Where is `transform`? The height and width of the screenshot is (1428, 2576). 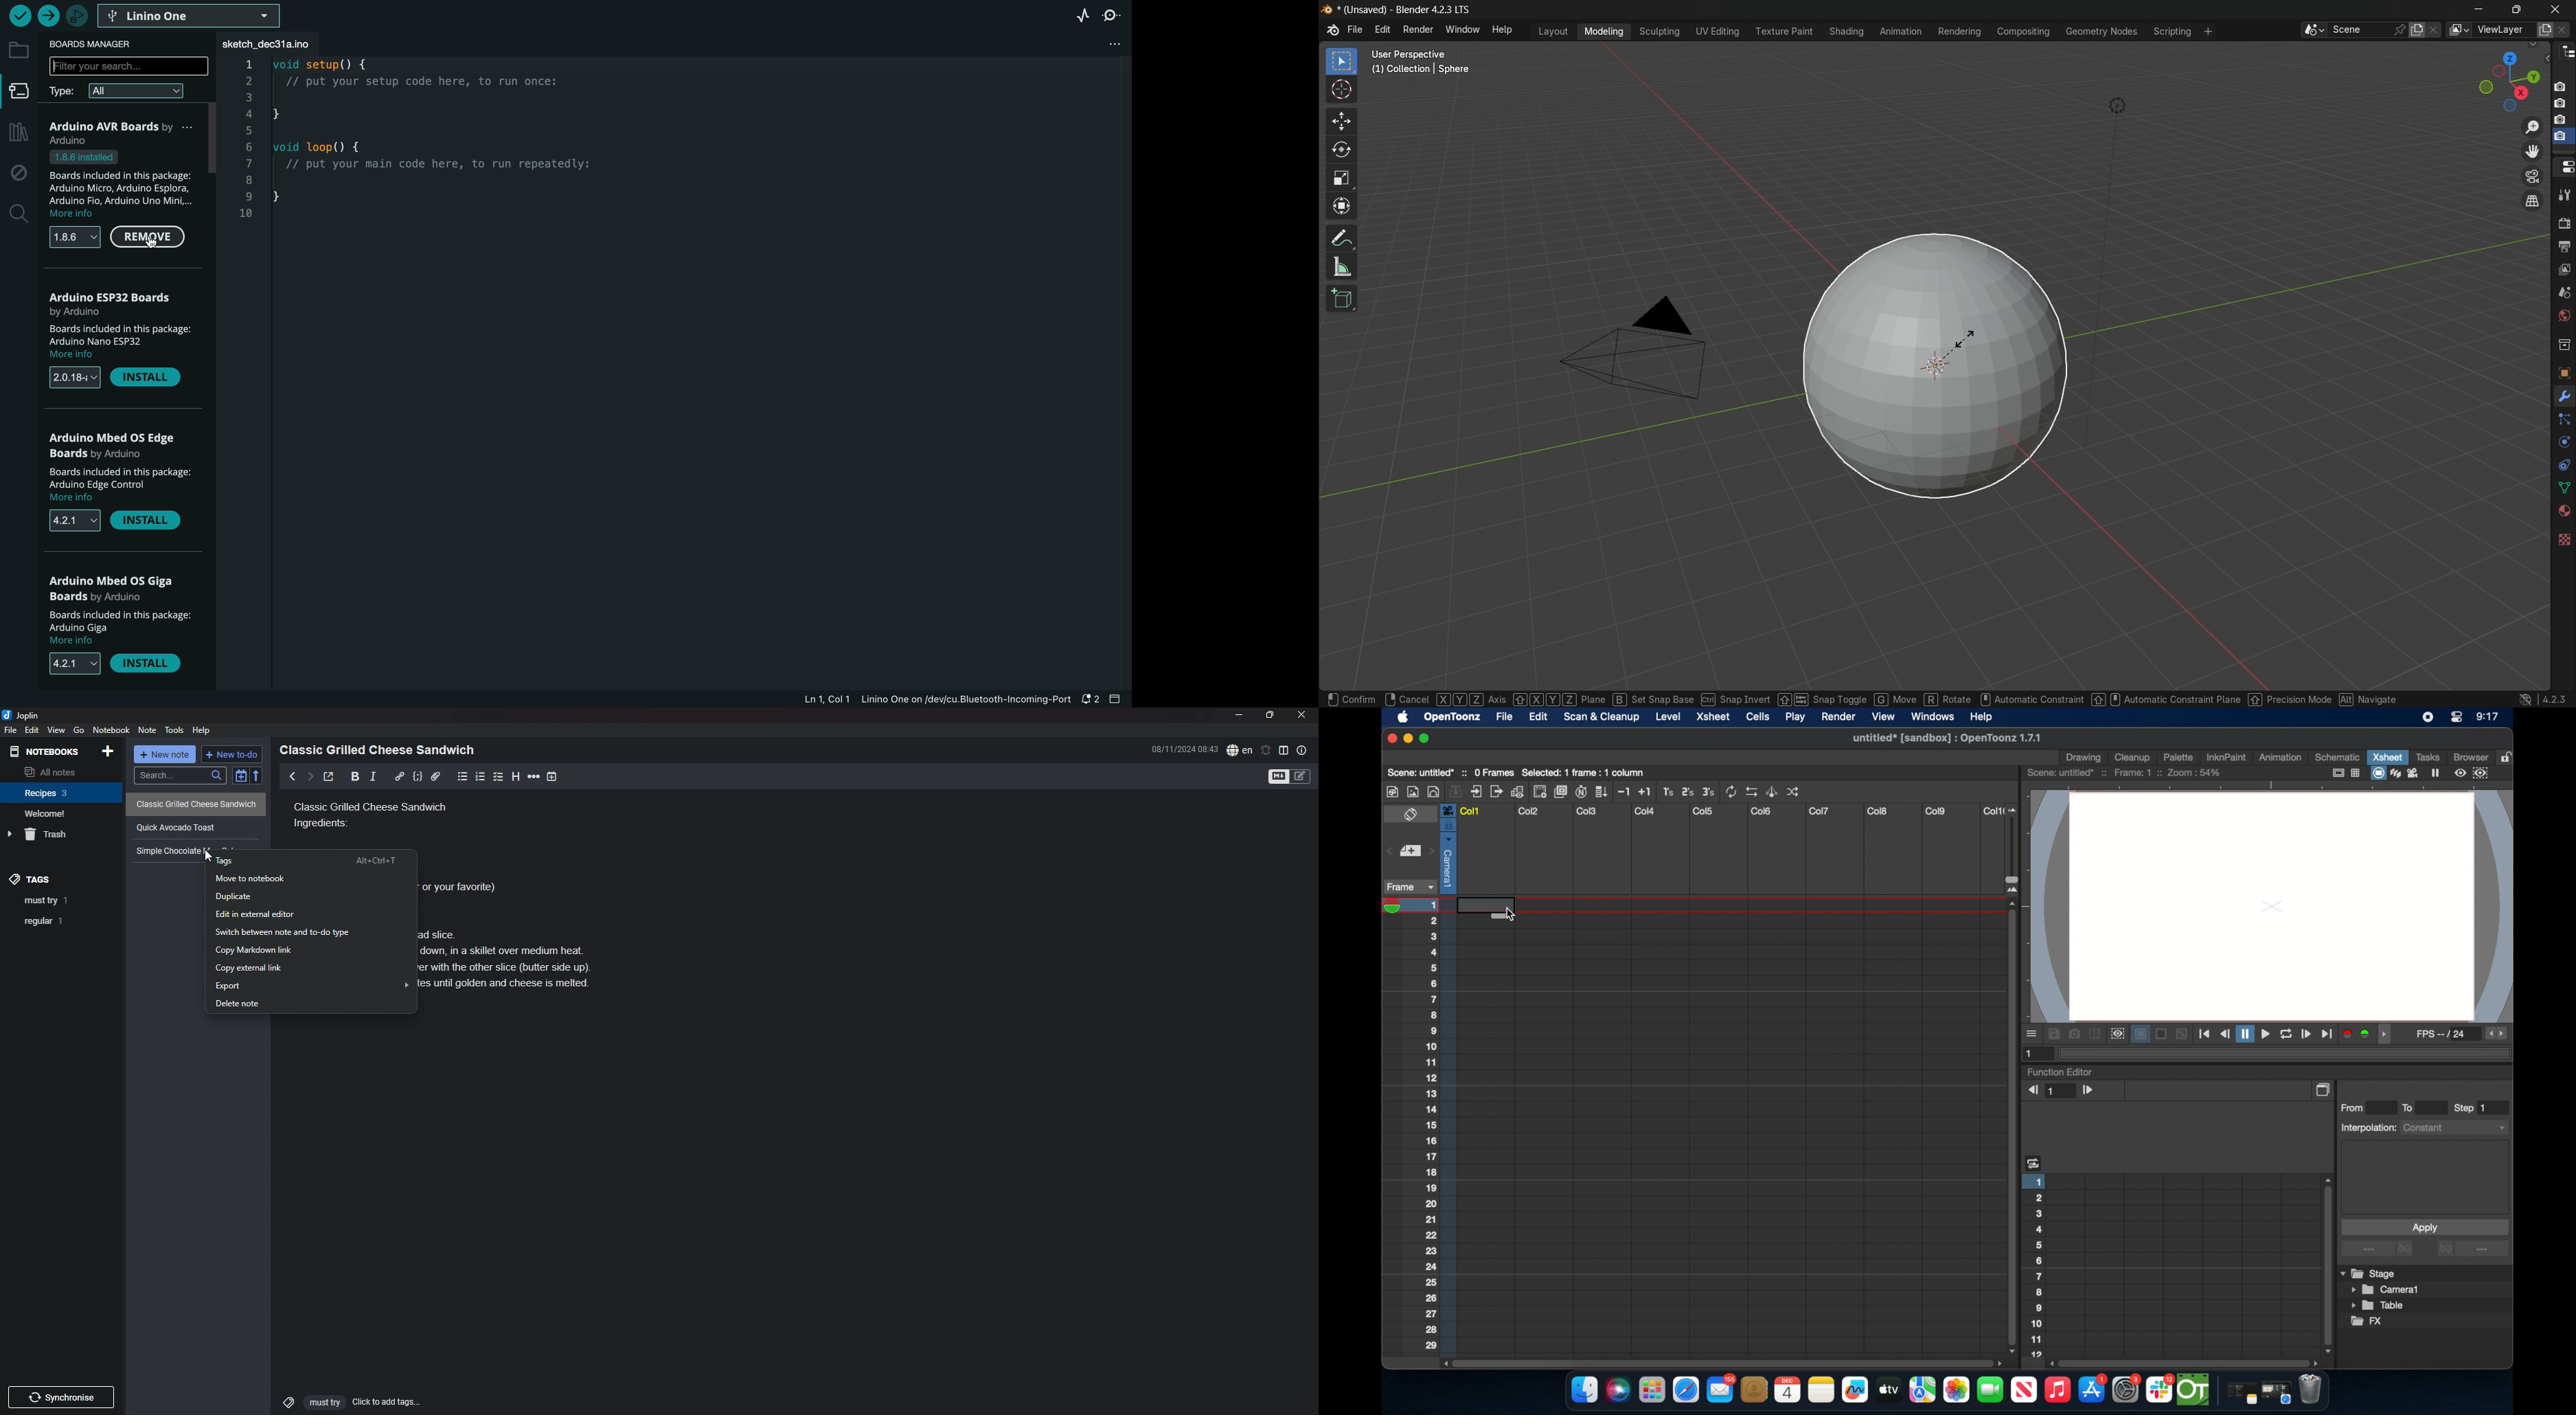 transform is located at coordinates (1342, 208).